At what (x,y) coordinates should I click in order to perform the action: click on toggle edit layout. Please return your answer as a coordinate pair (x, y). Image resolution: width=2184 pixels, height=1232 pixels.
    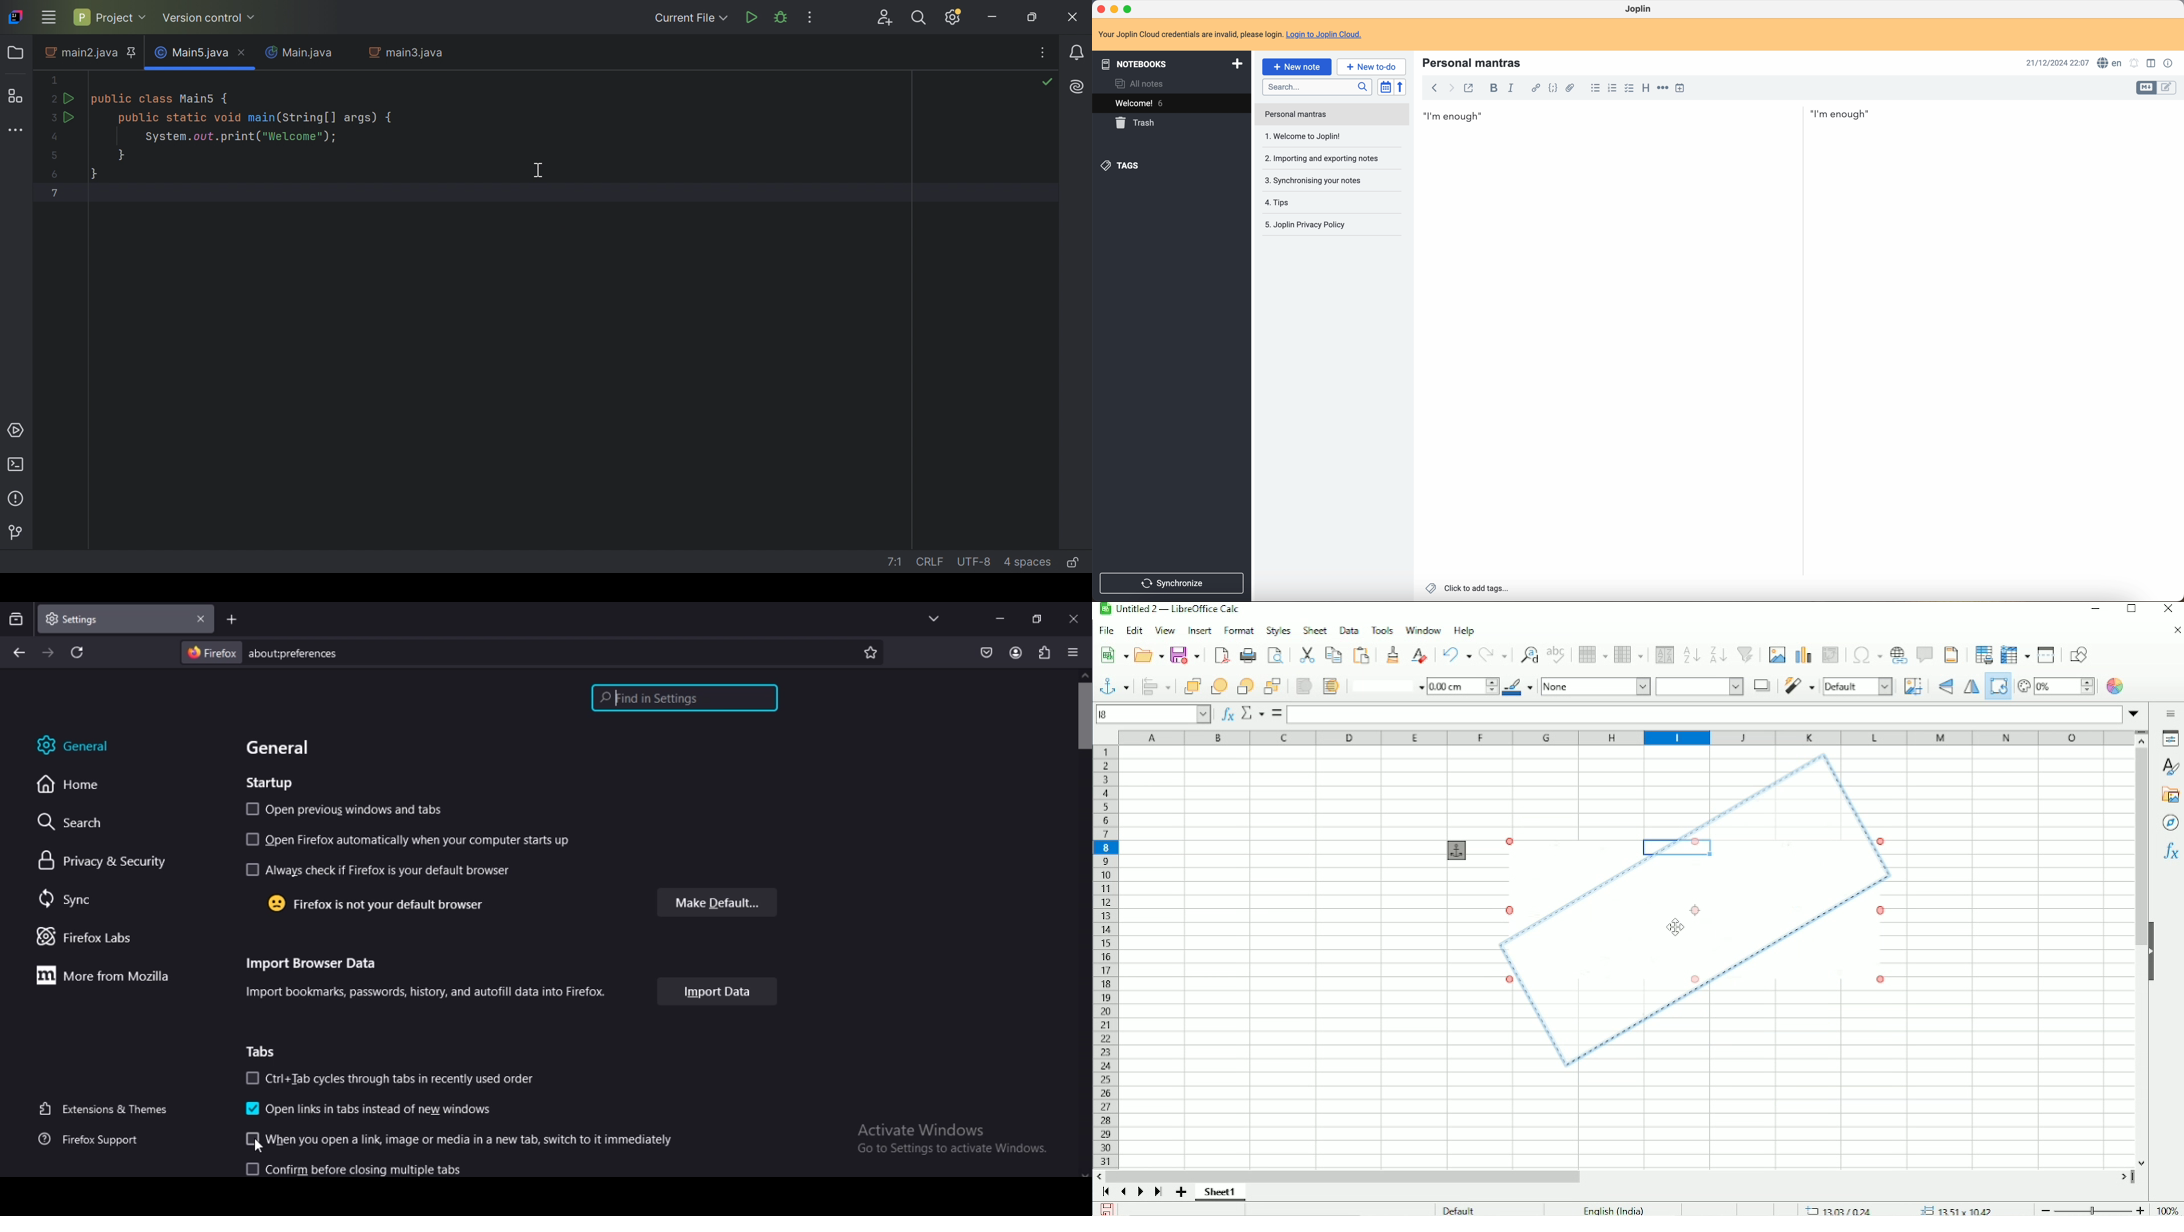
    Looking at the image, I should click on (2167, 88).